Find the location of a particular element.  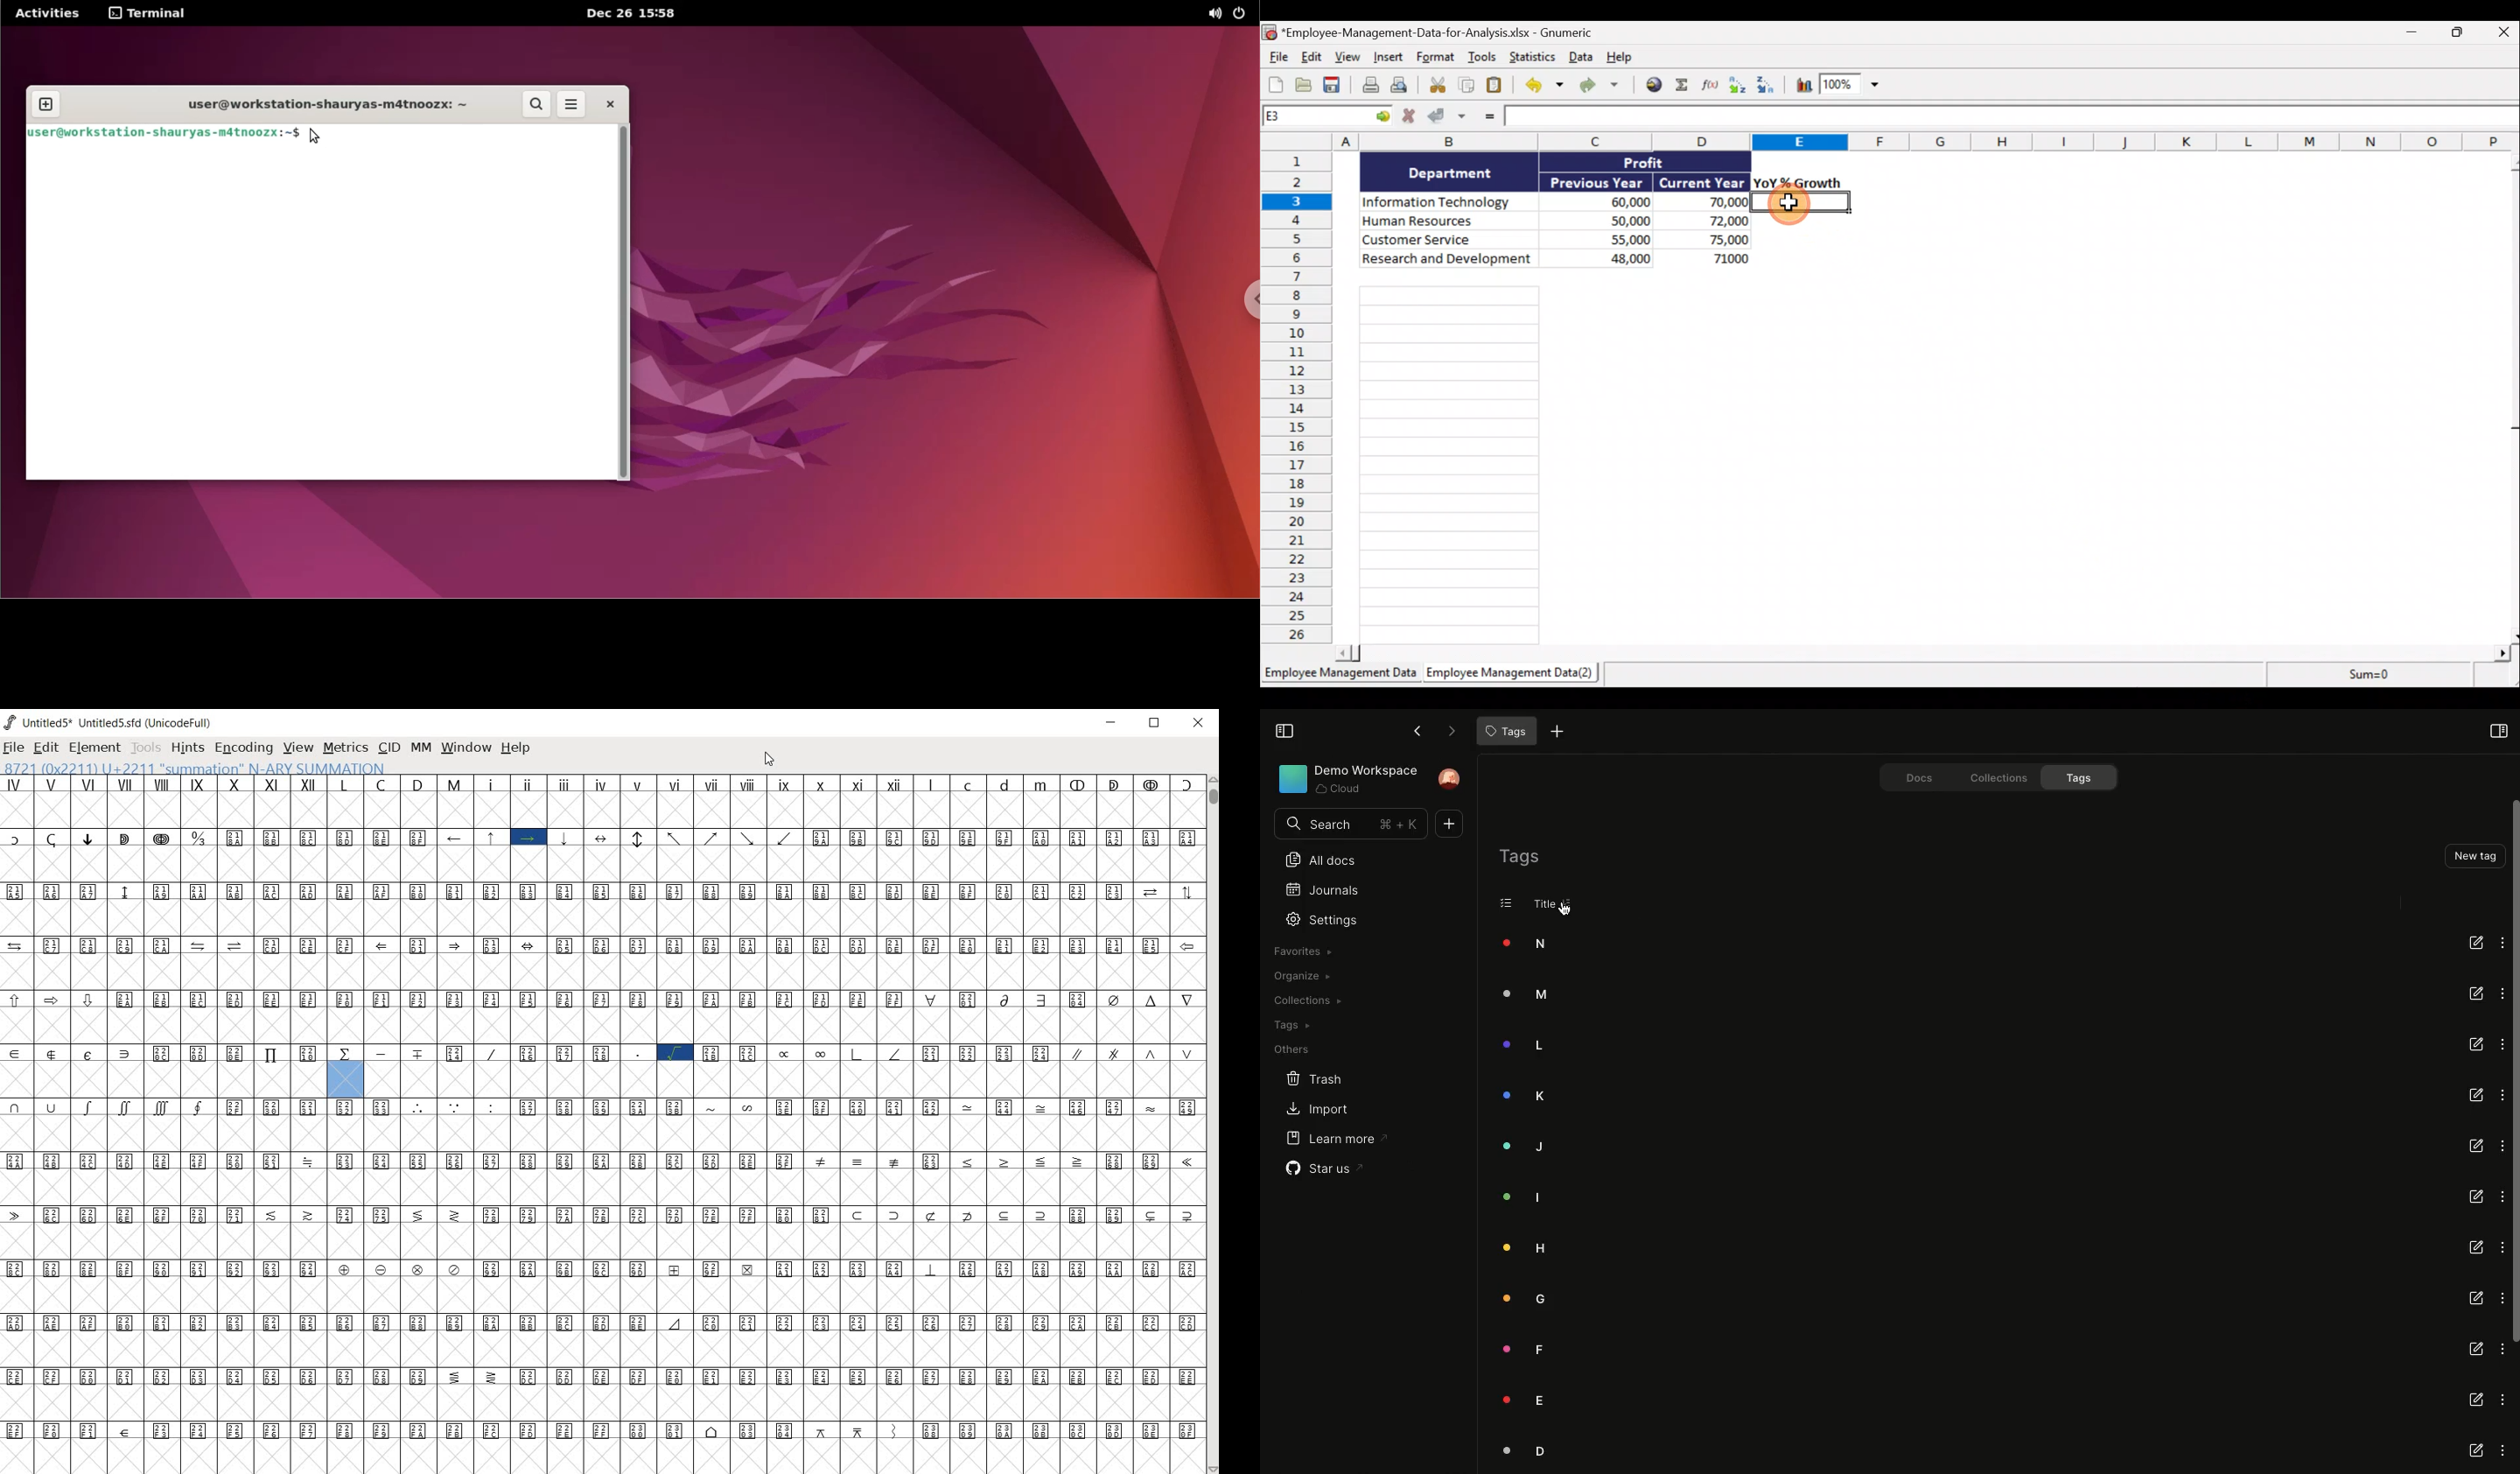

Rename is located at coordinates (2477, 1044).